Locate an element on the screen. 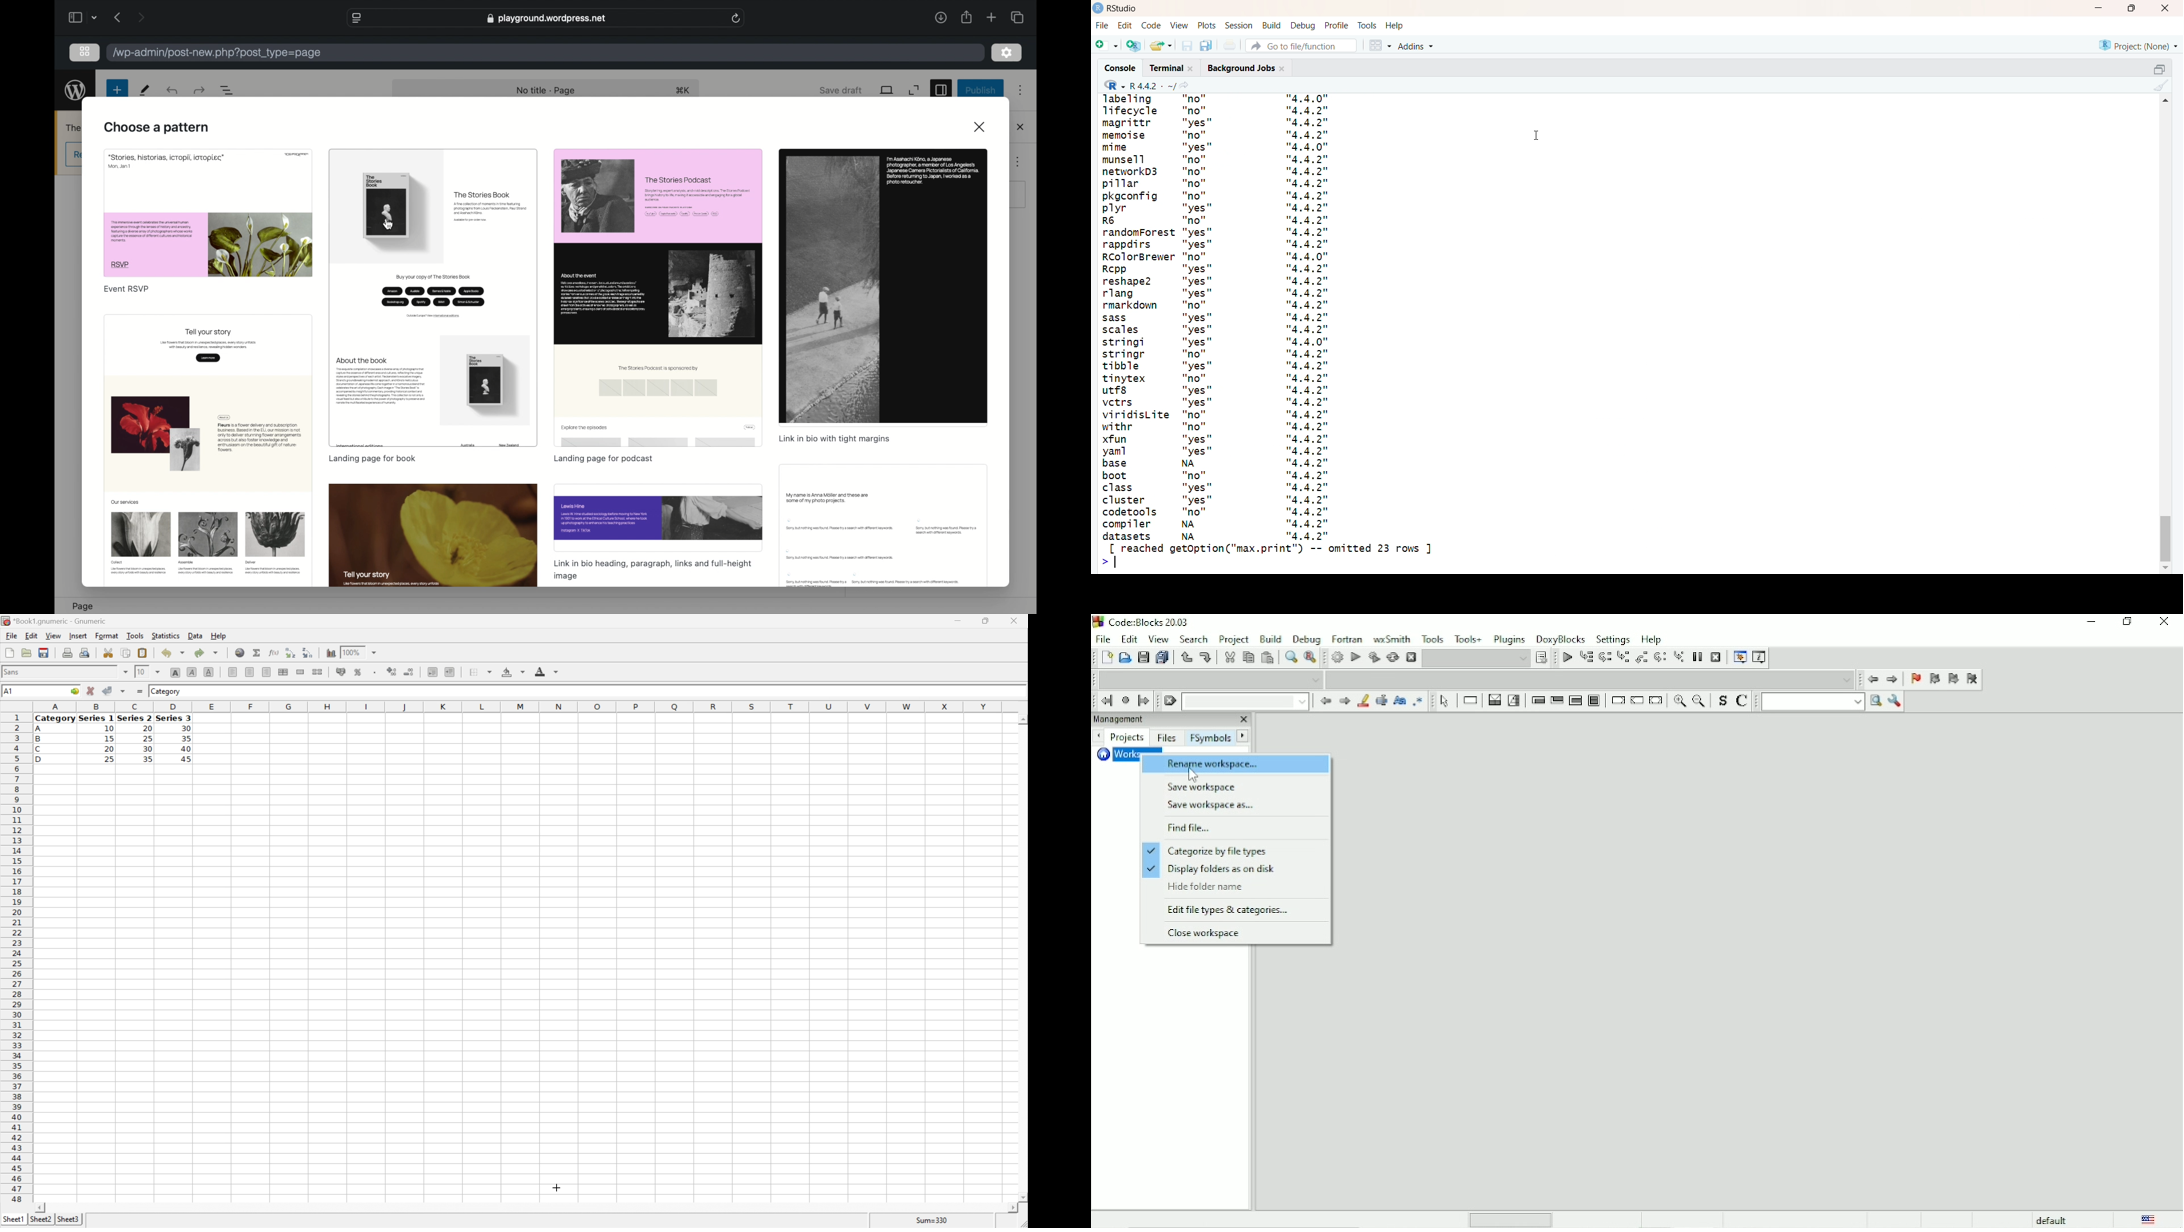  Cursor is located at coordinates (1192, 775).